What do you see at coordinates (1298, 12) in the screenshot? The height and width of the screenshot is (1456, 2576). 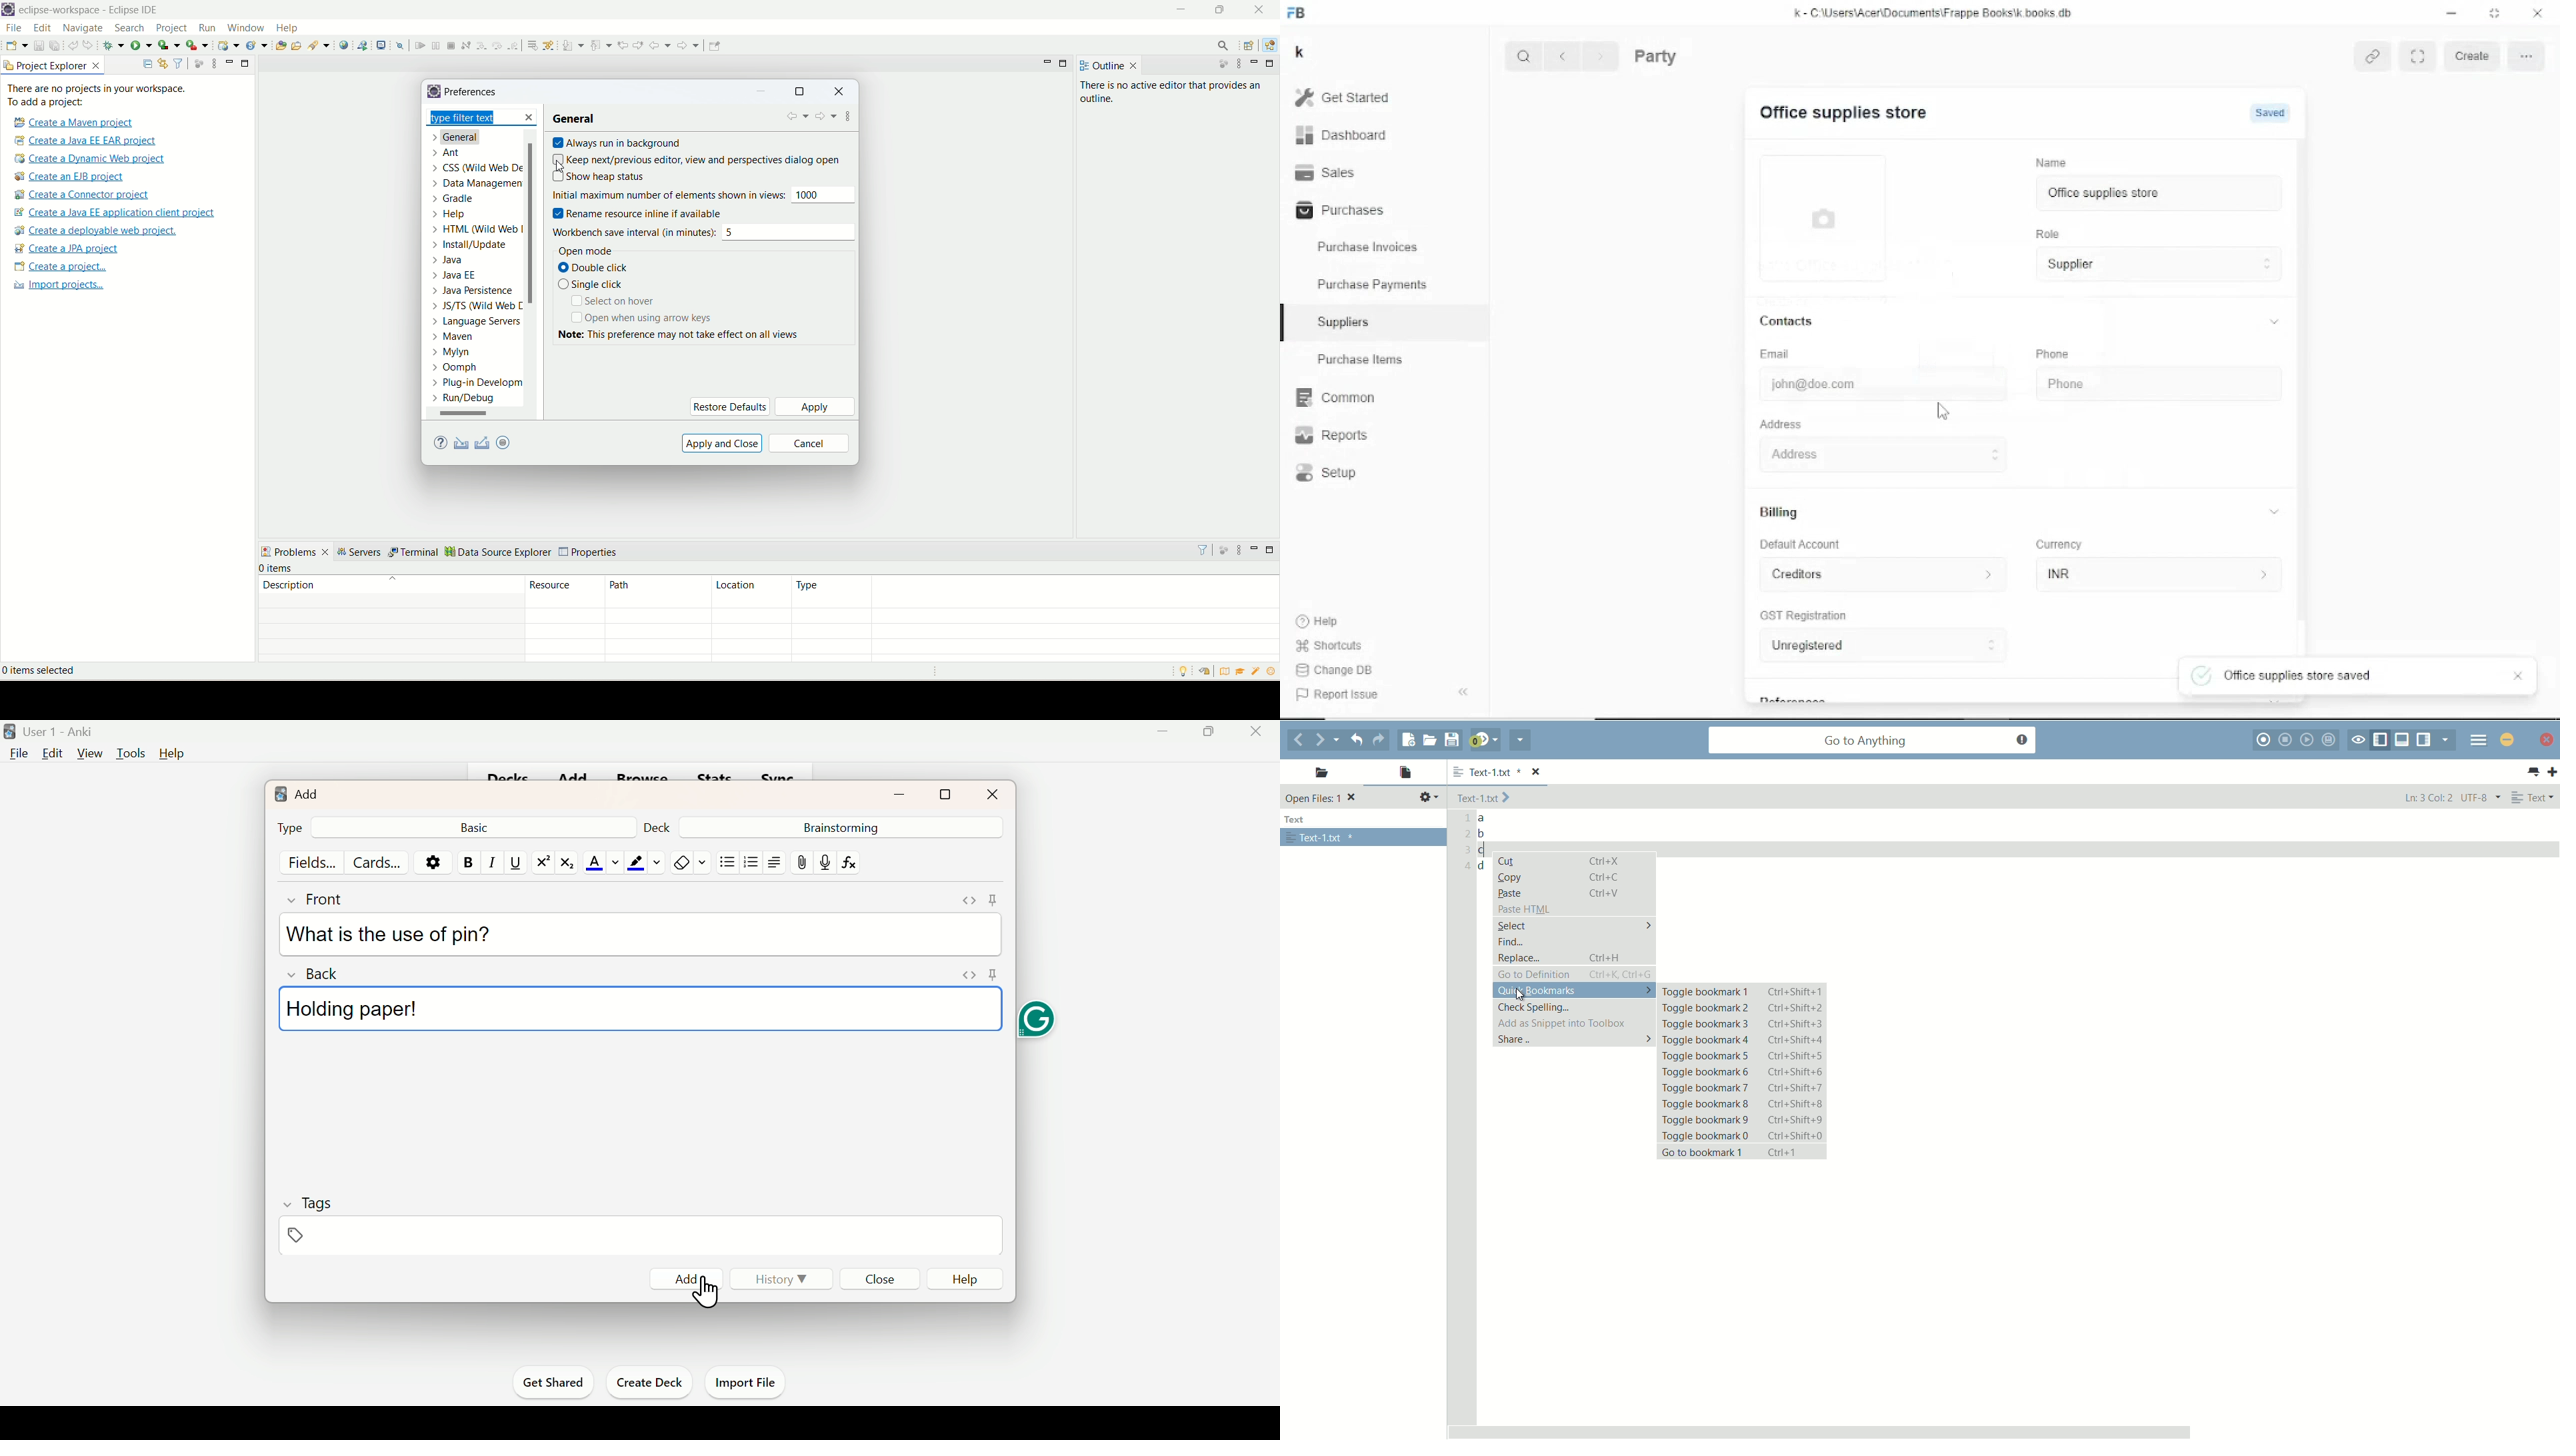 I see `FB` at bounding box center [1298, 12].